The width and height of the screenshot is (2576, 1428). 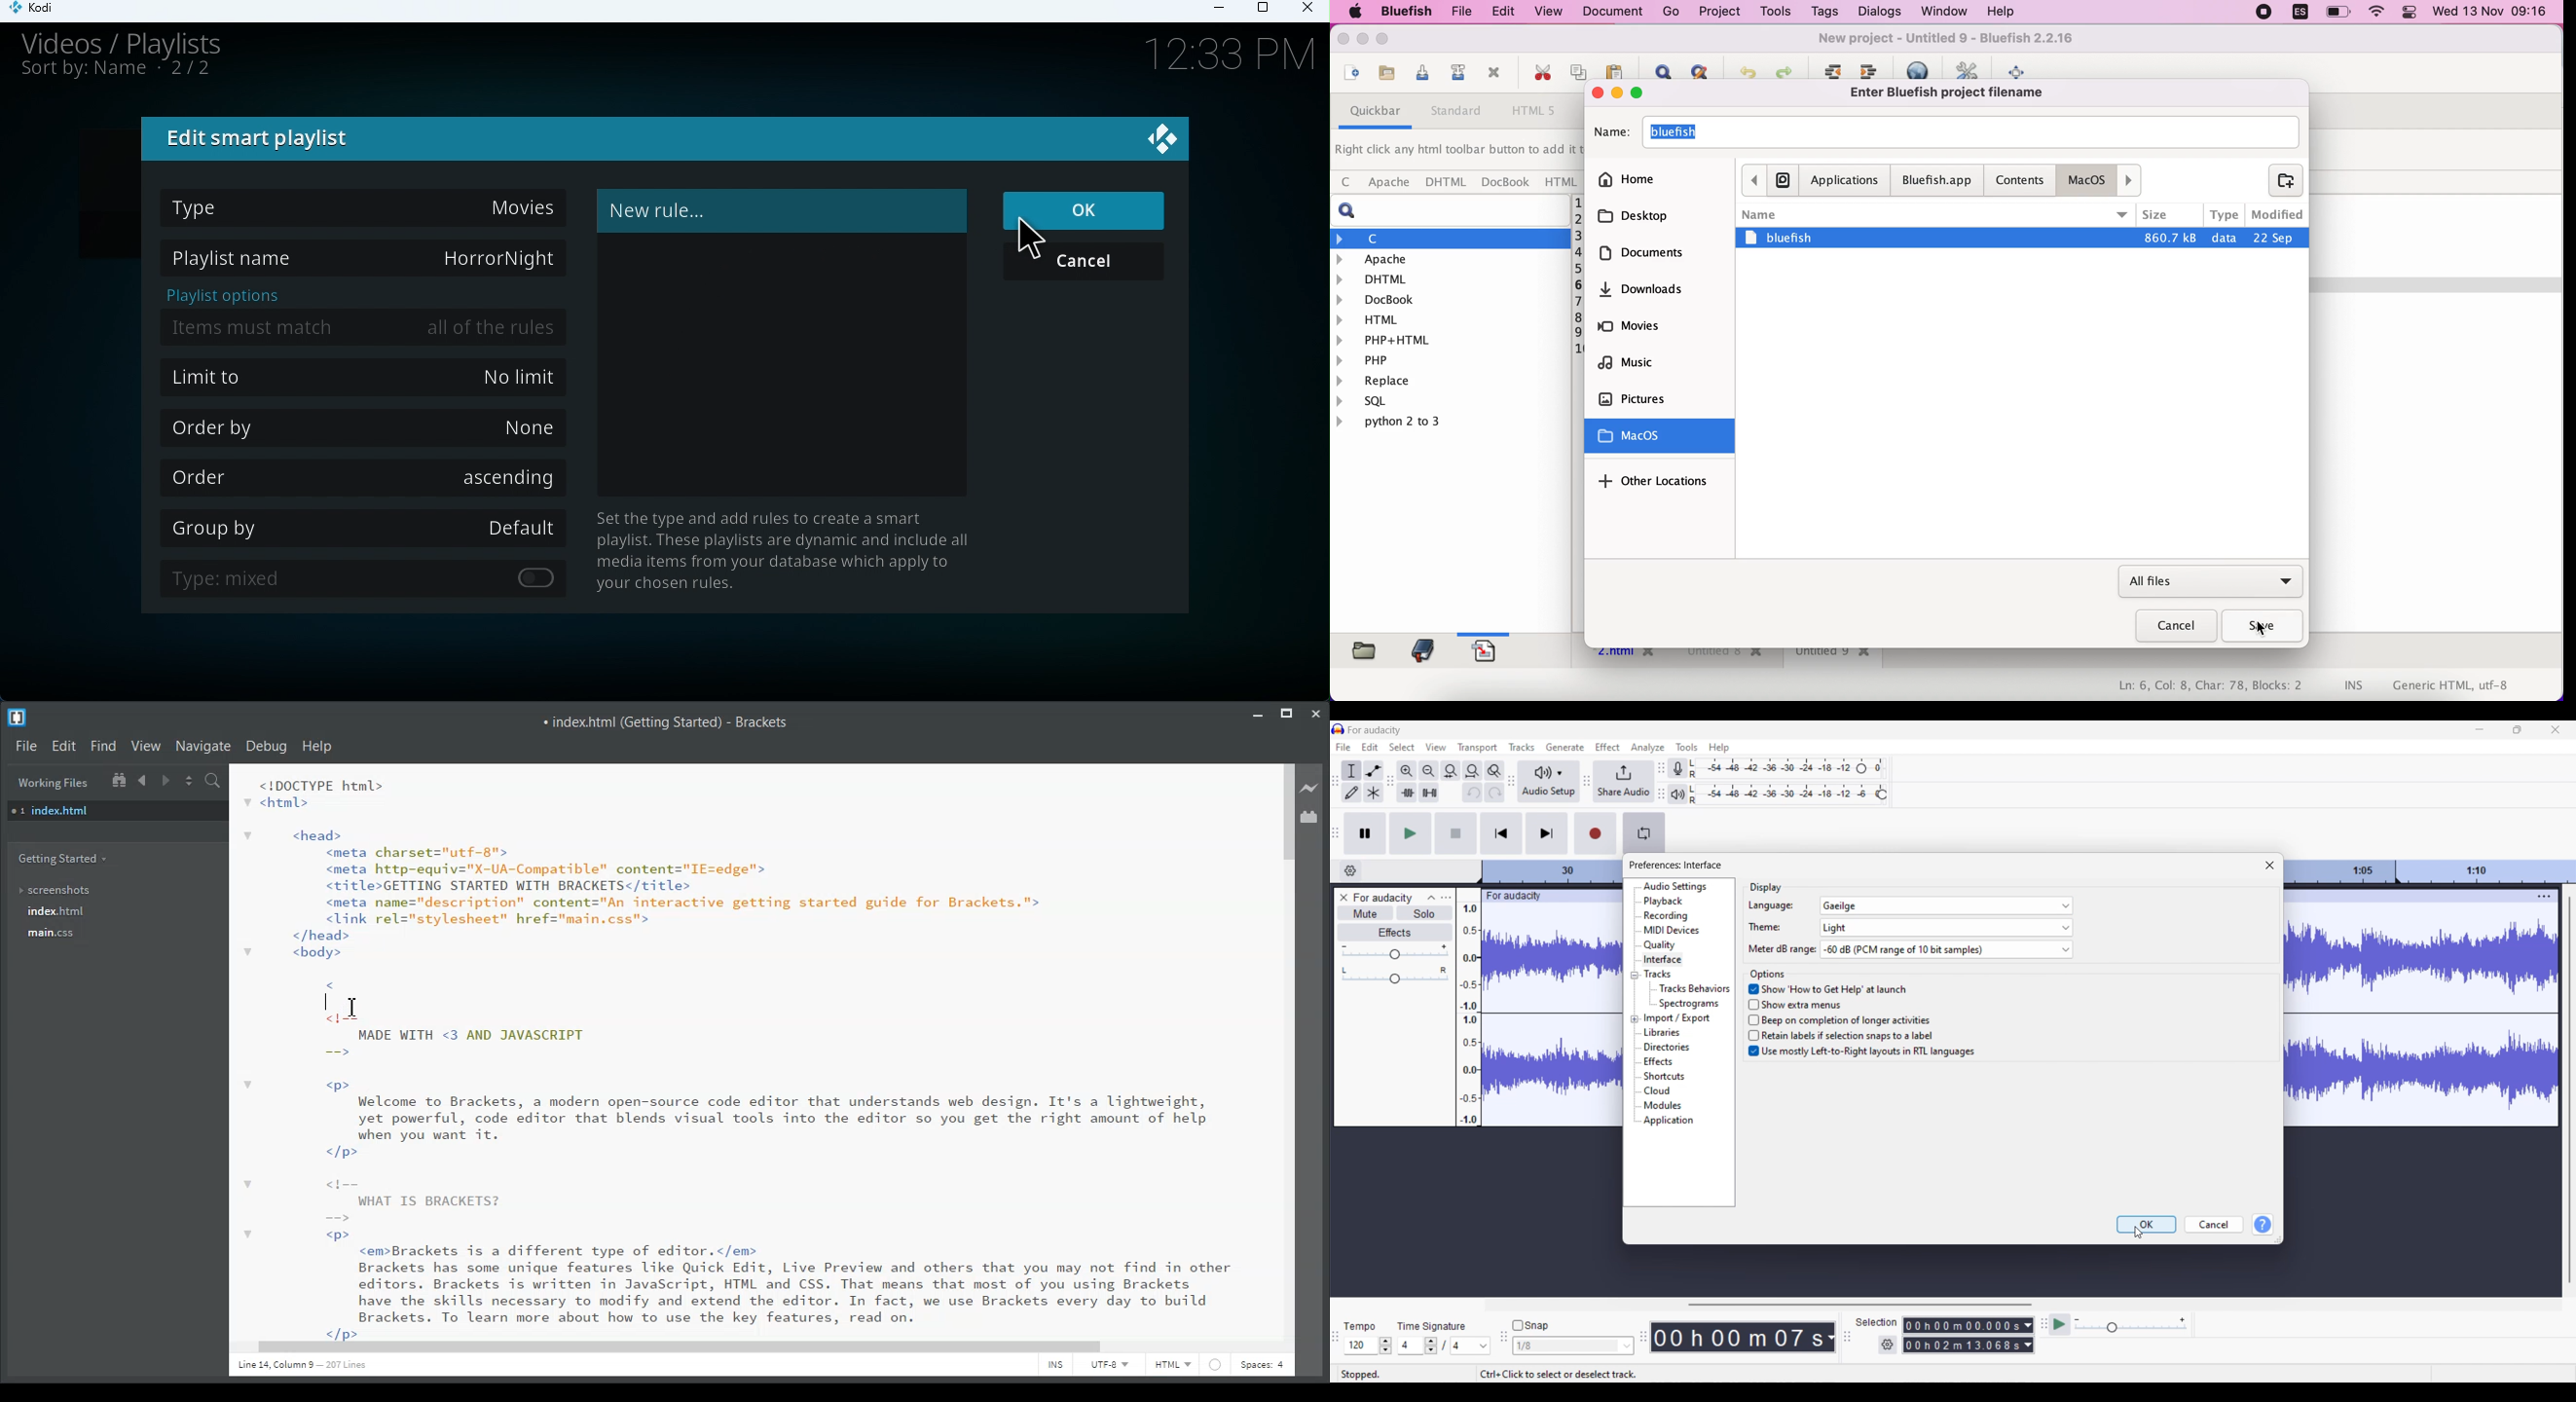 What do you see at coordinates (1565, 747) in the screenshot?
I see `Generate menu` at bounding box center [1565, 747].